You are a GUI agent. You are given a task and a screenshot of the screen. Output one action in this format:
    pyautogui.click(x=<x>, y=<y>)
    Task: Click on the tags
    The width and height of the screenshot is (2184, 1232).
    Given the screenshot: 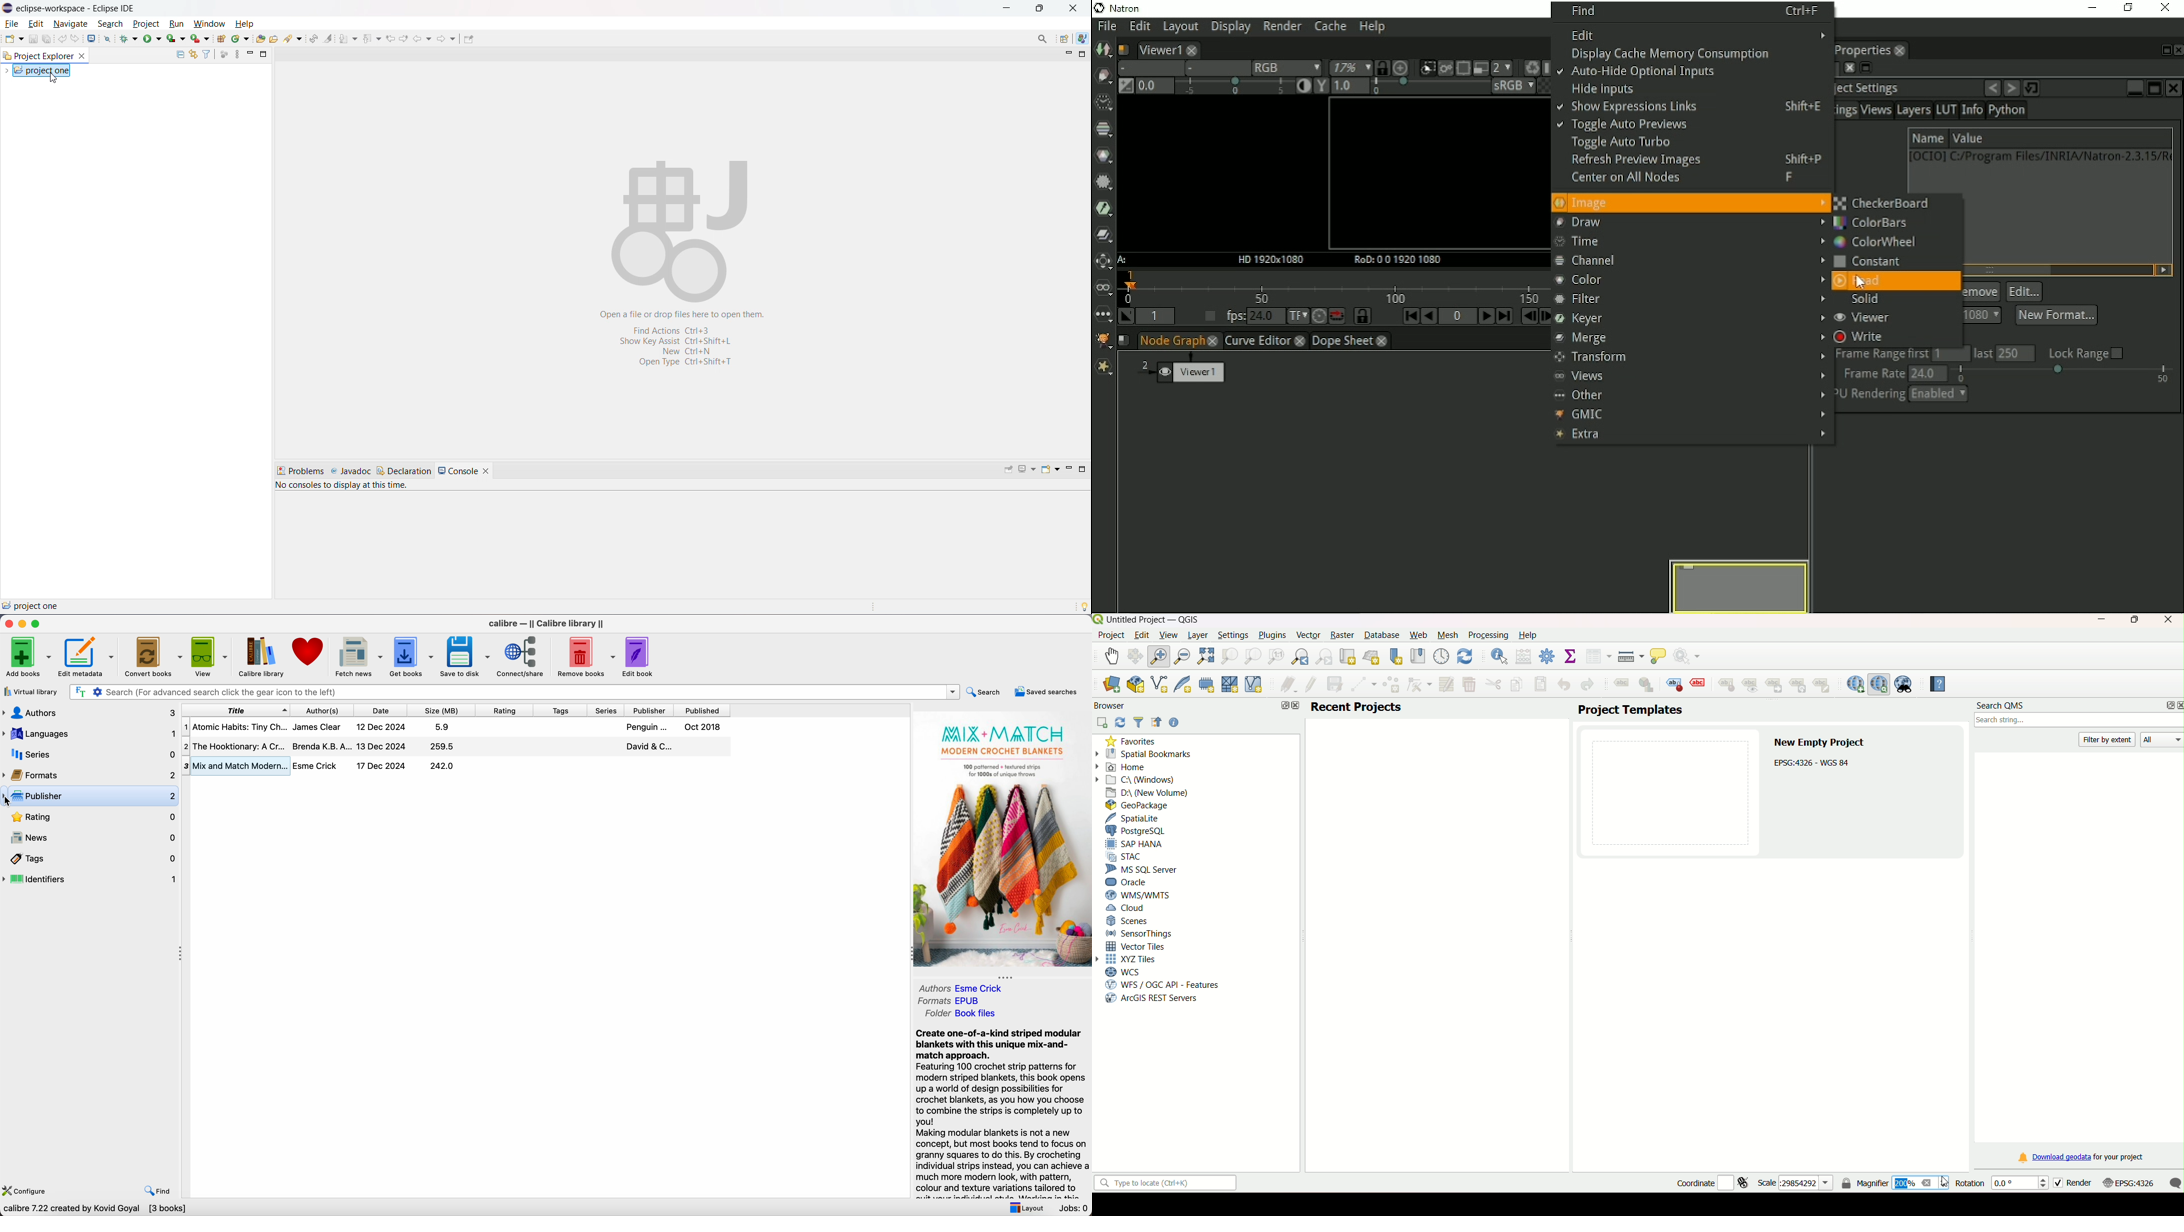 What is the action you would take?
    pyautogui.click(x=91, y=858)
    